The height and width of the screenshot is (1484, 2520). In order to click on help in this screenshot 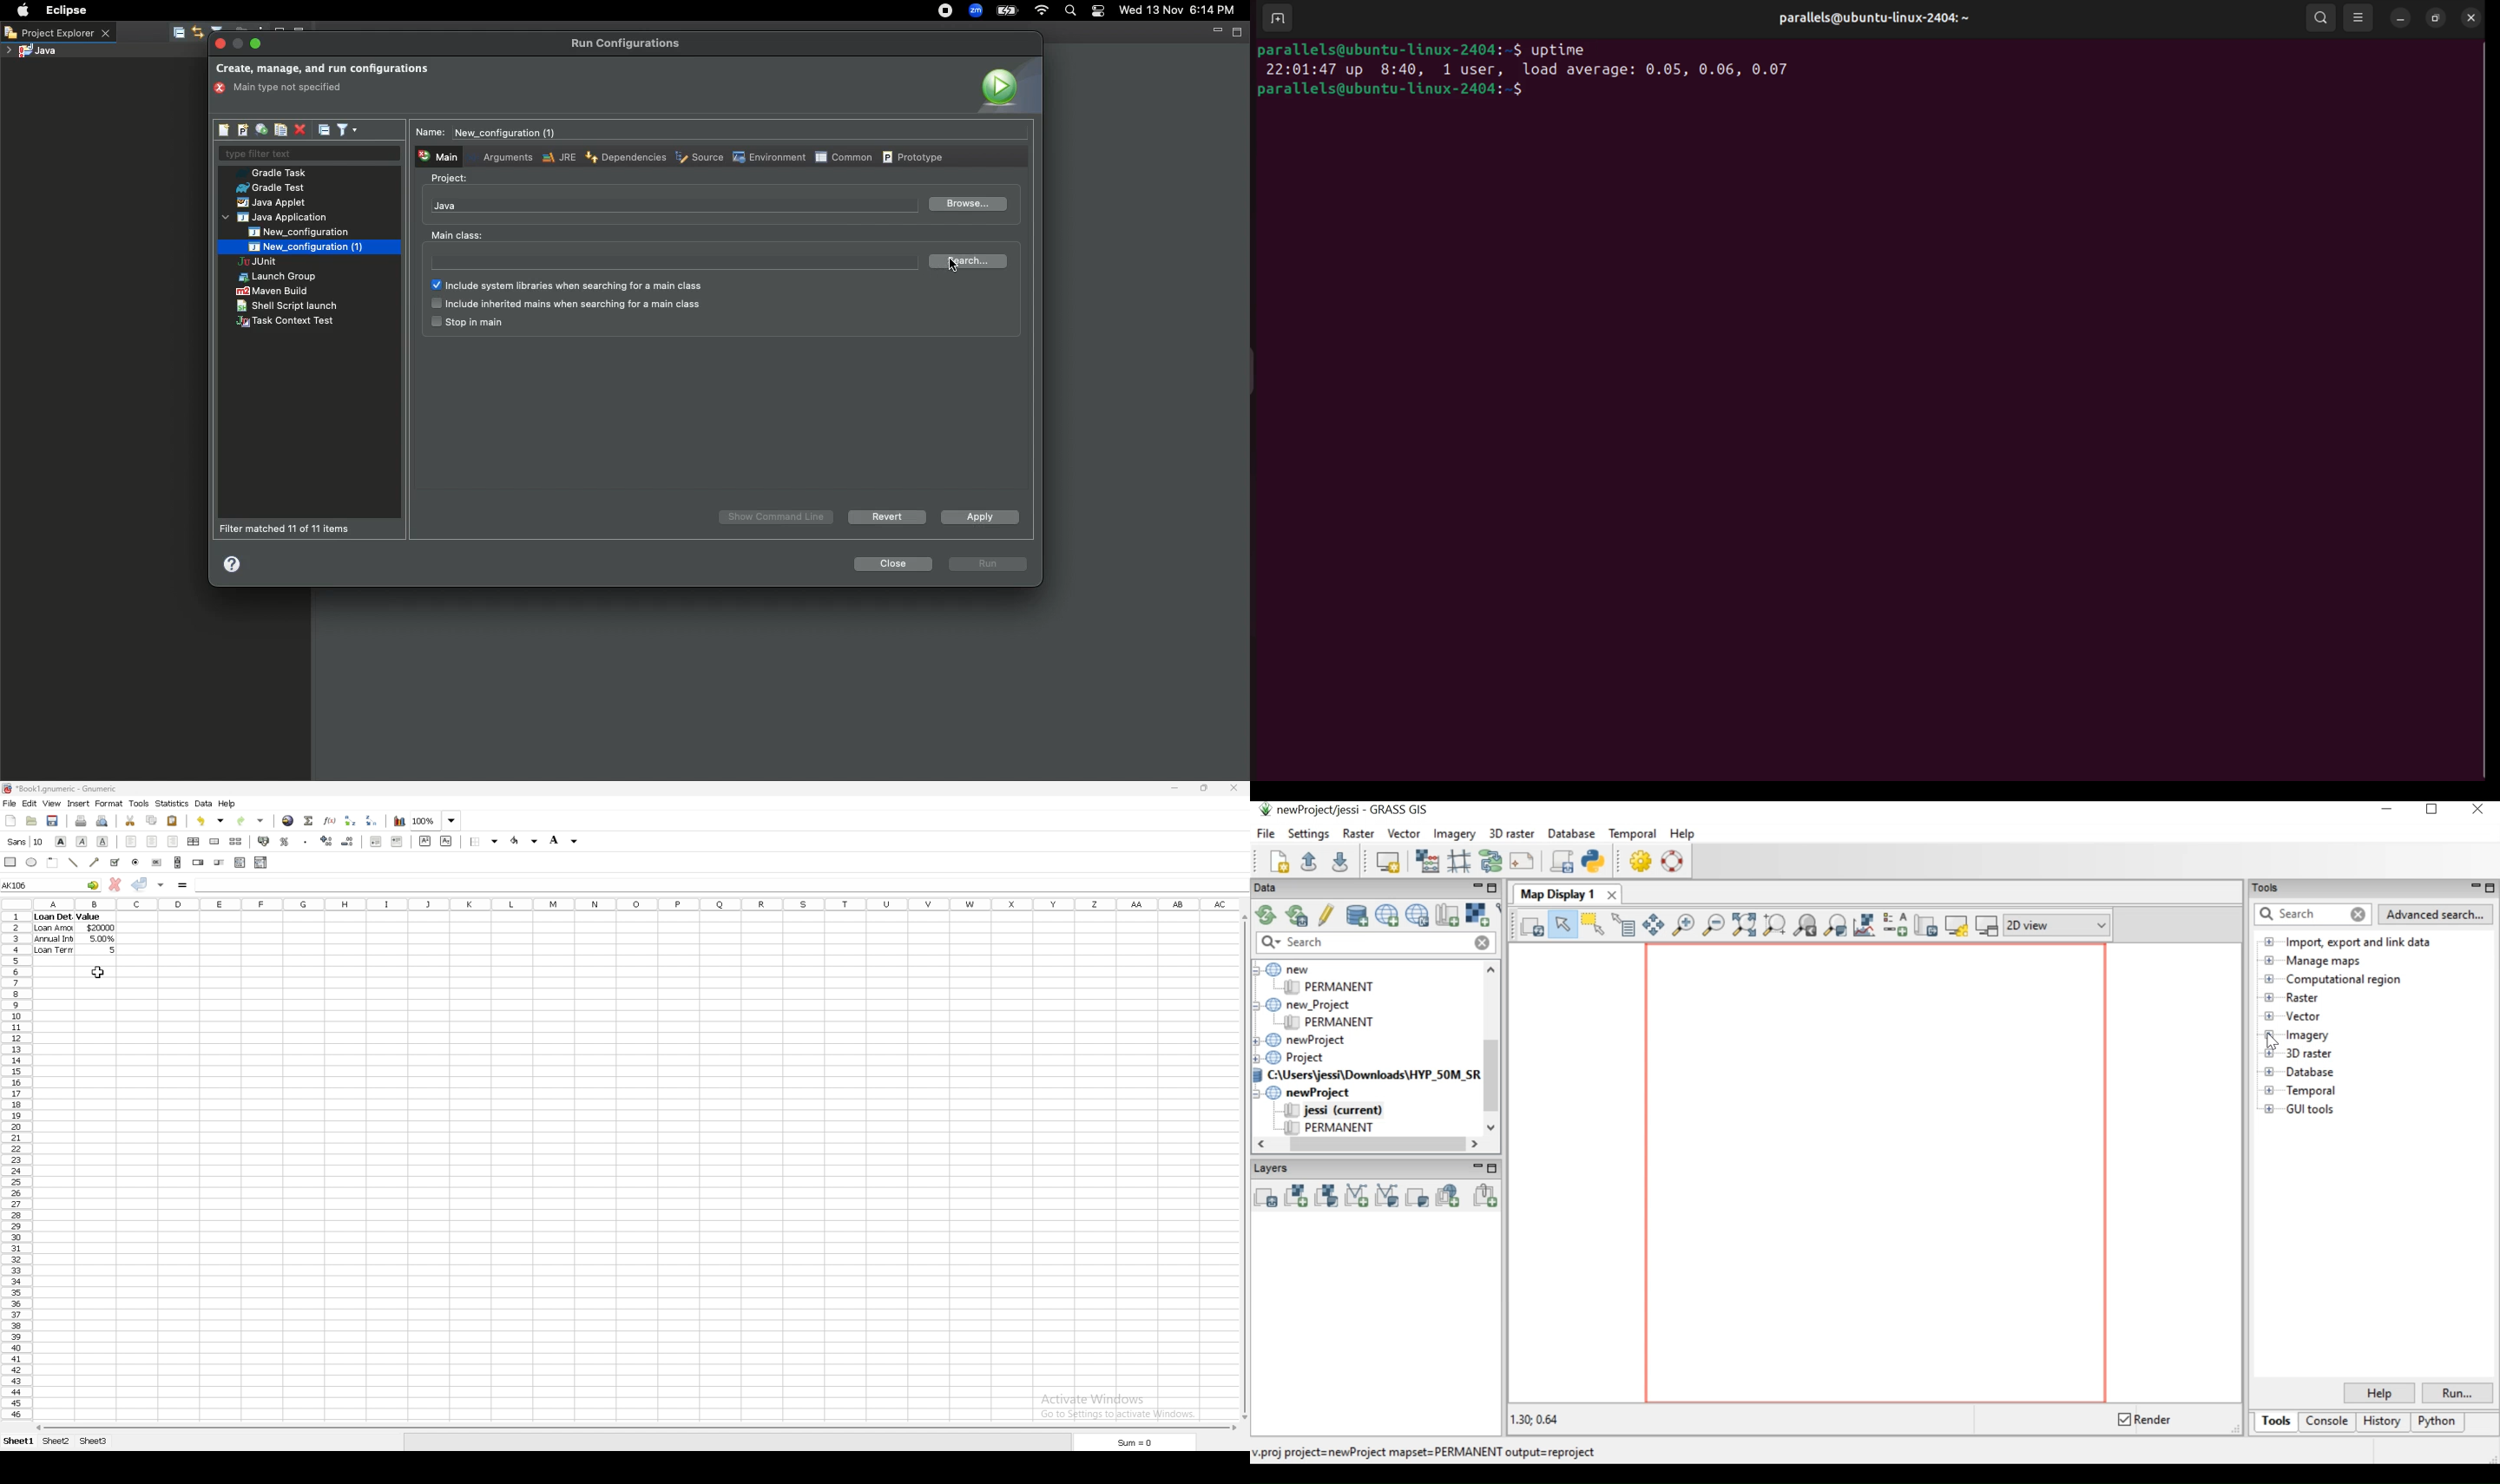, I will do `click(227, 804)`.